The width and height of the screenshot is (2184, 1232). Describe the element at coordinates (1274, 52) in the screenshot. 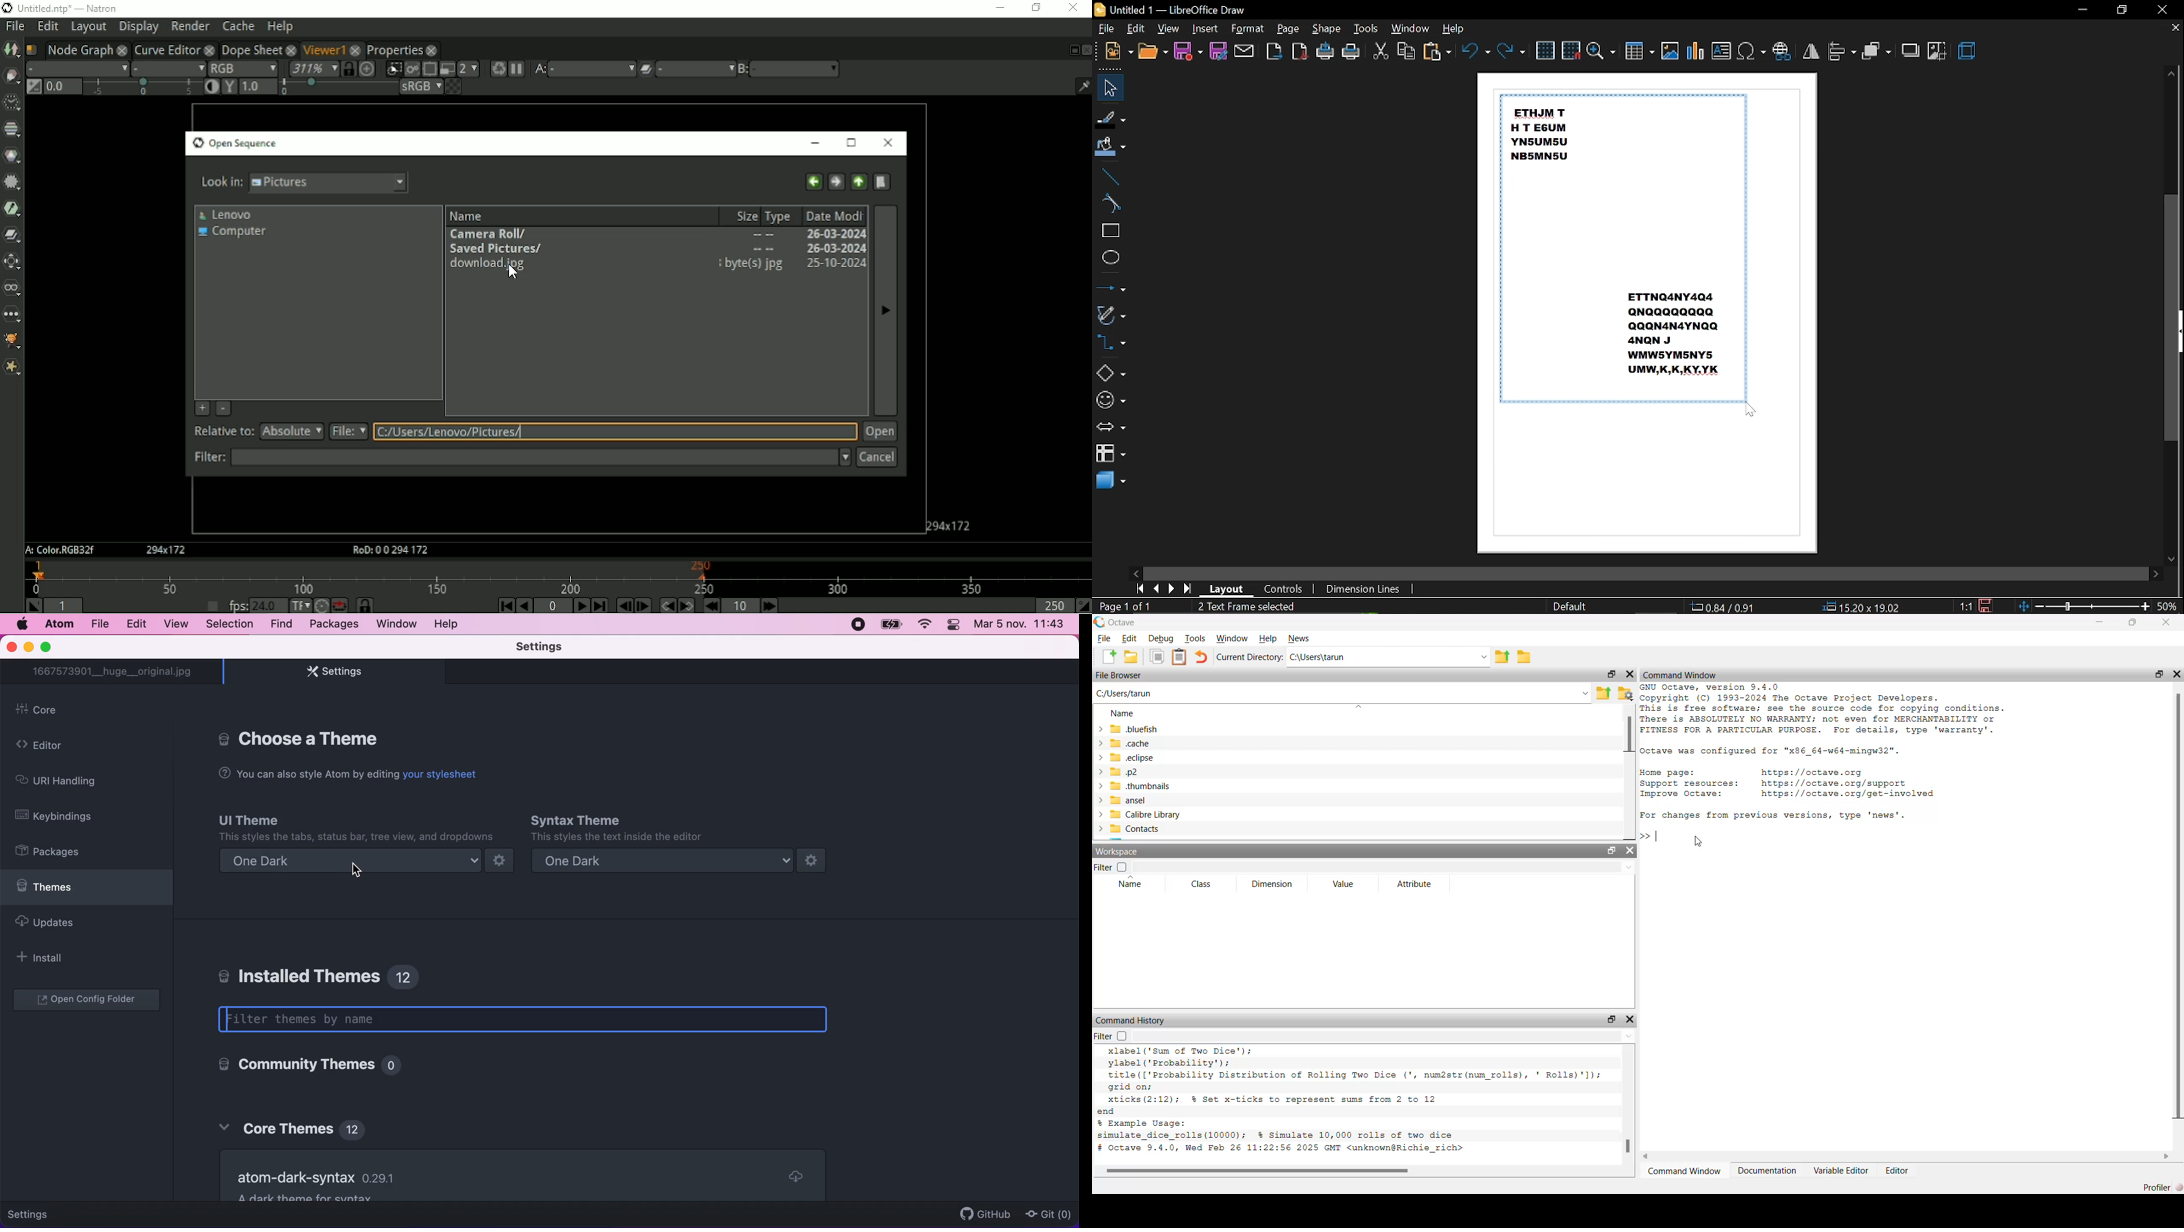

I see `Export` at that location.